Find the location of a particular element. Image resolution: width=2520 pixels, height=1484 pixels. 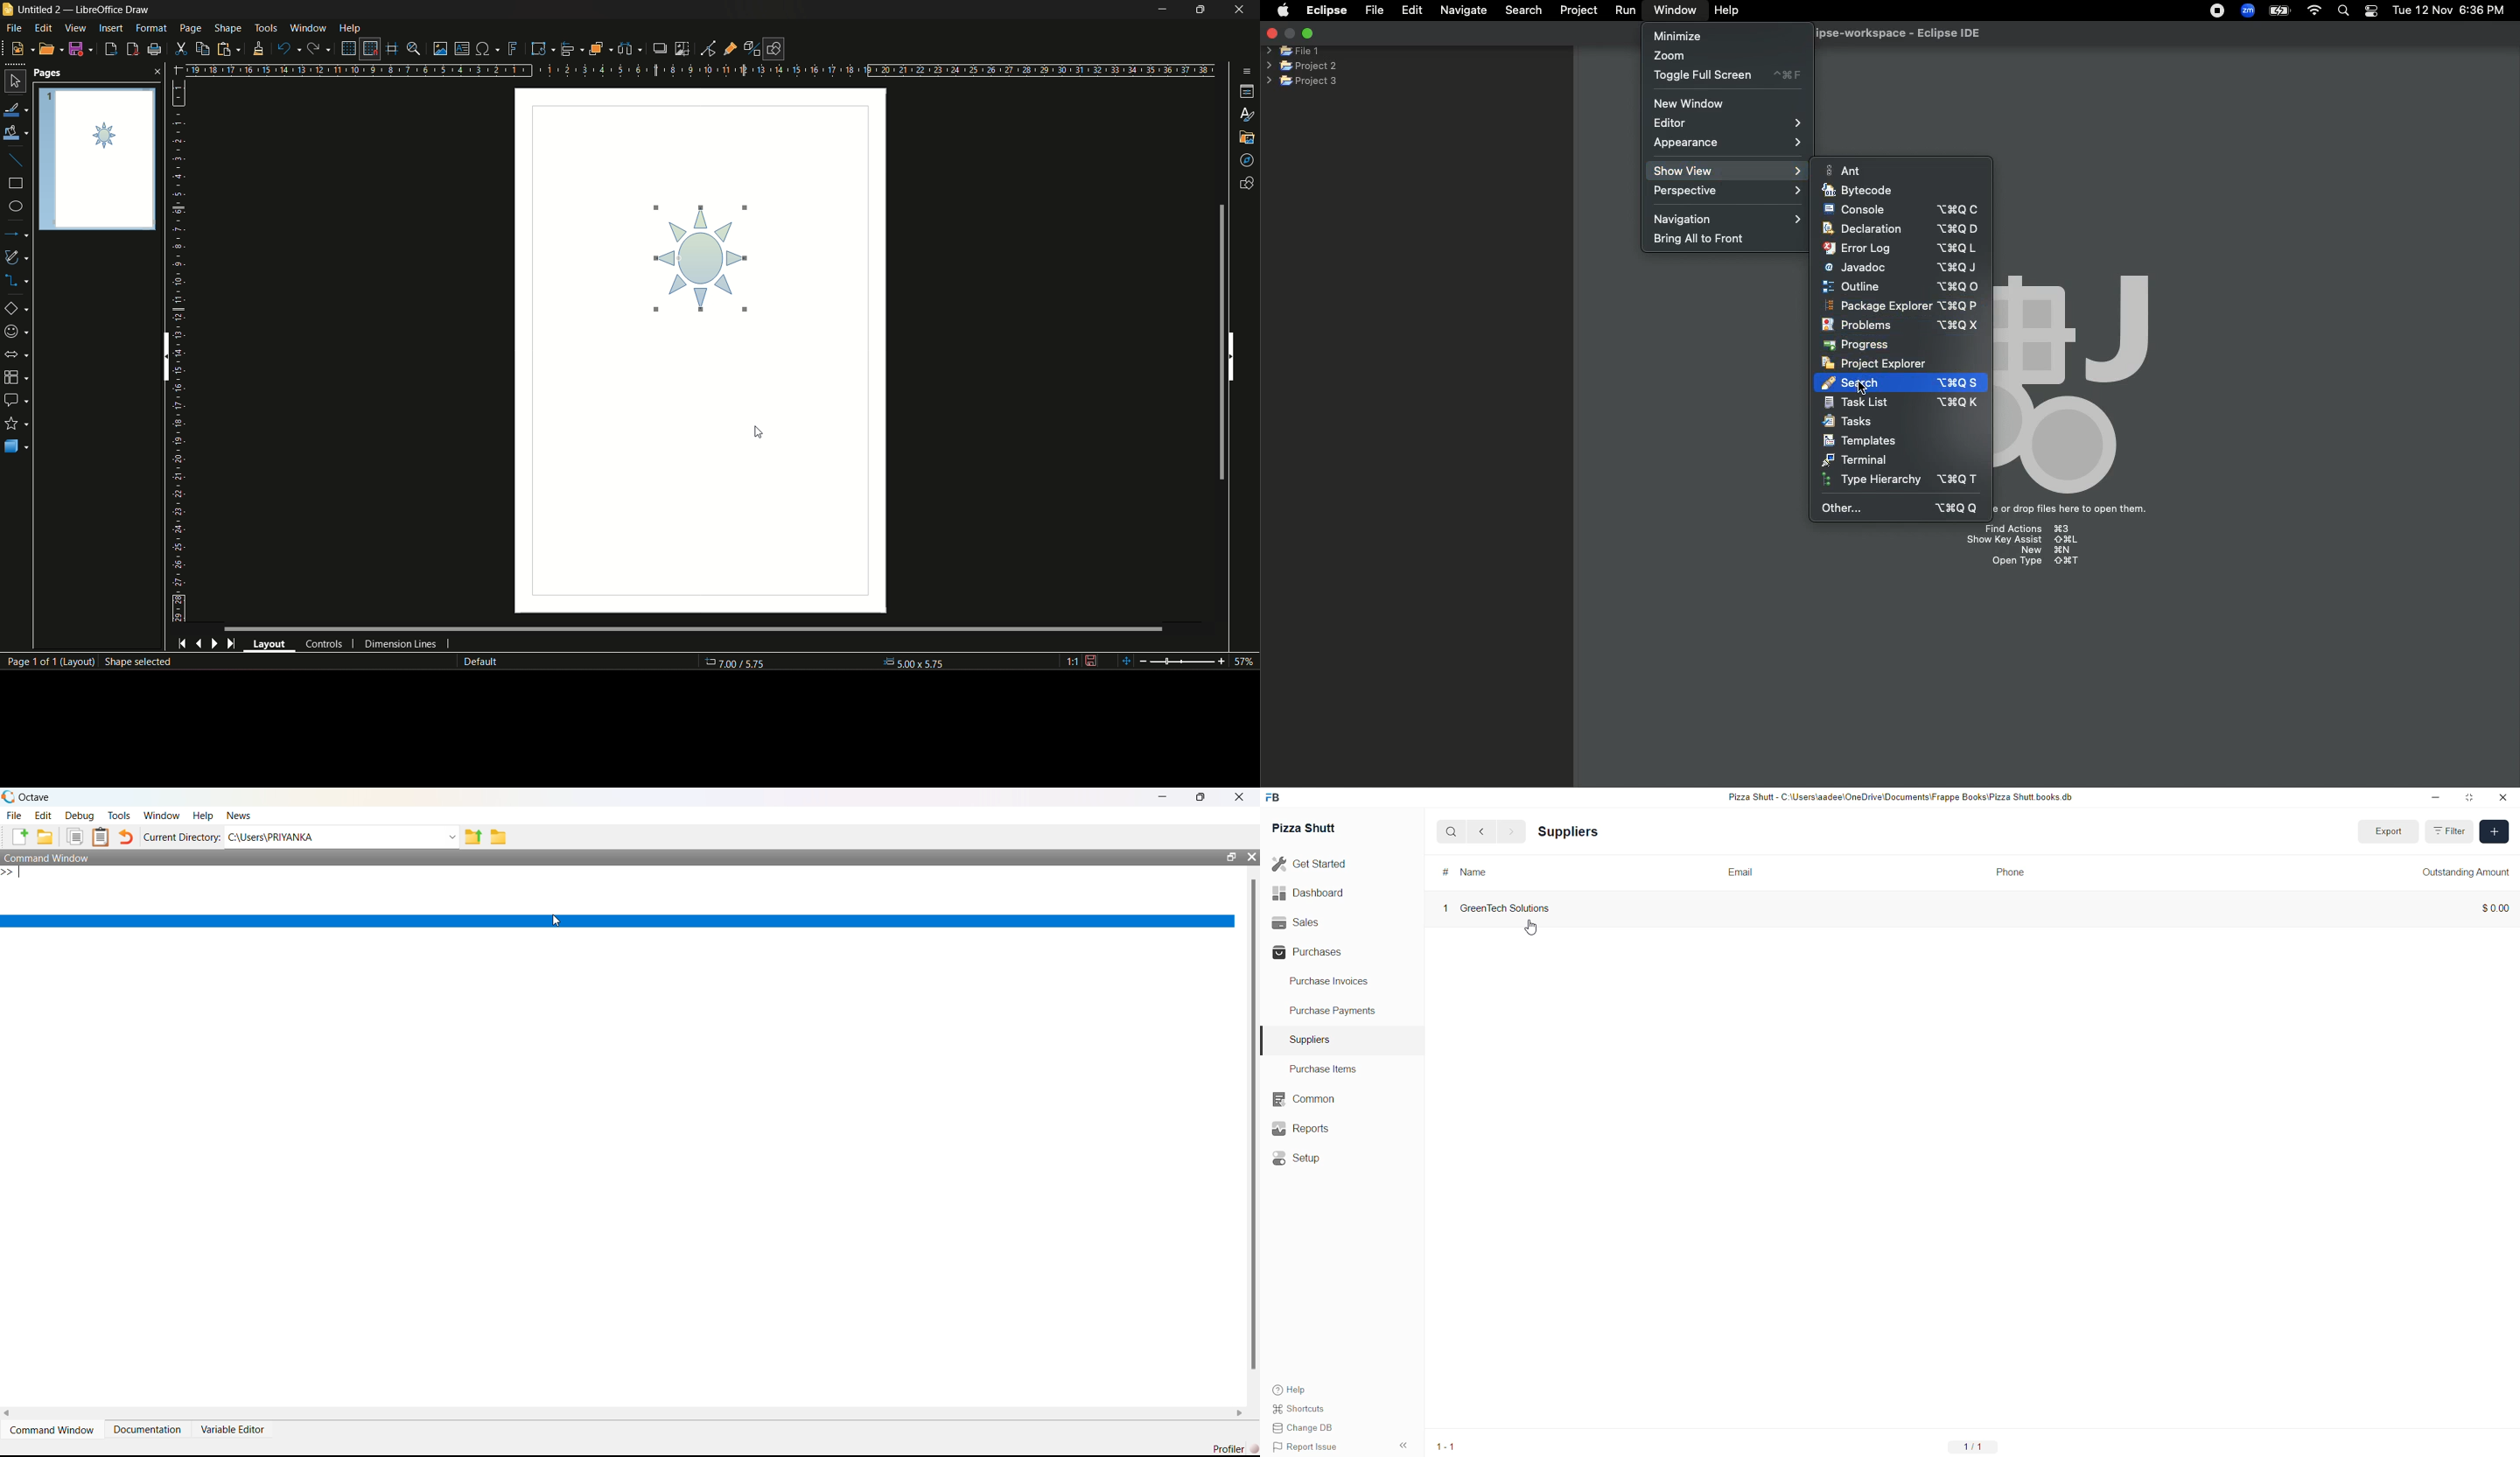

Sales is located at coordinates (1324, 922).